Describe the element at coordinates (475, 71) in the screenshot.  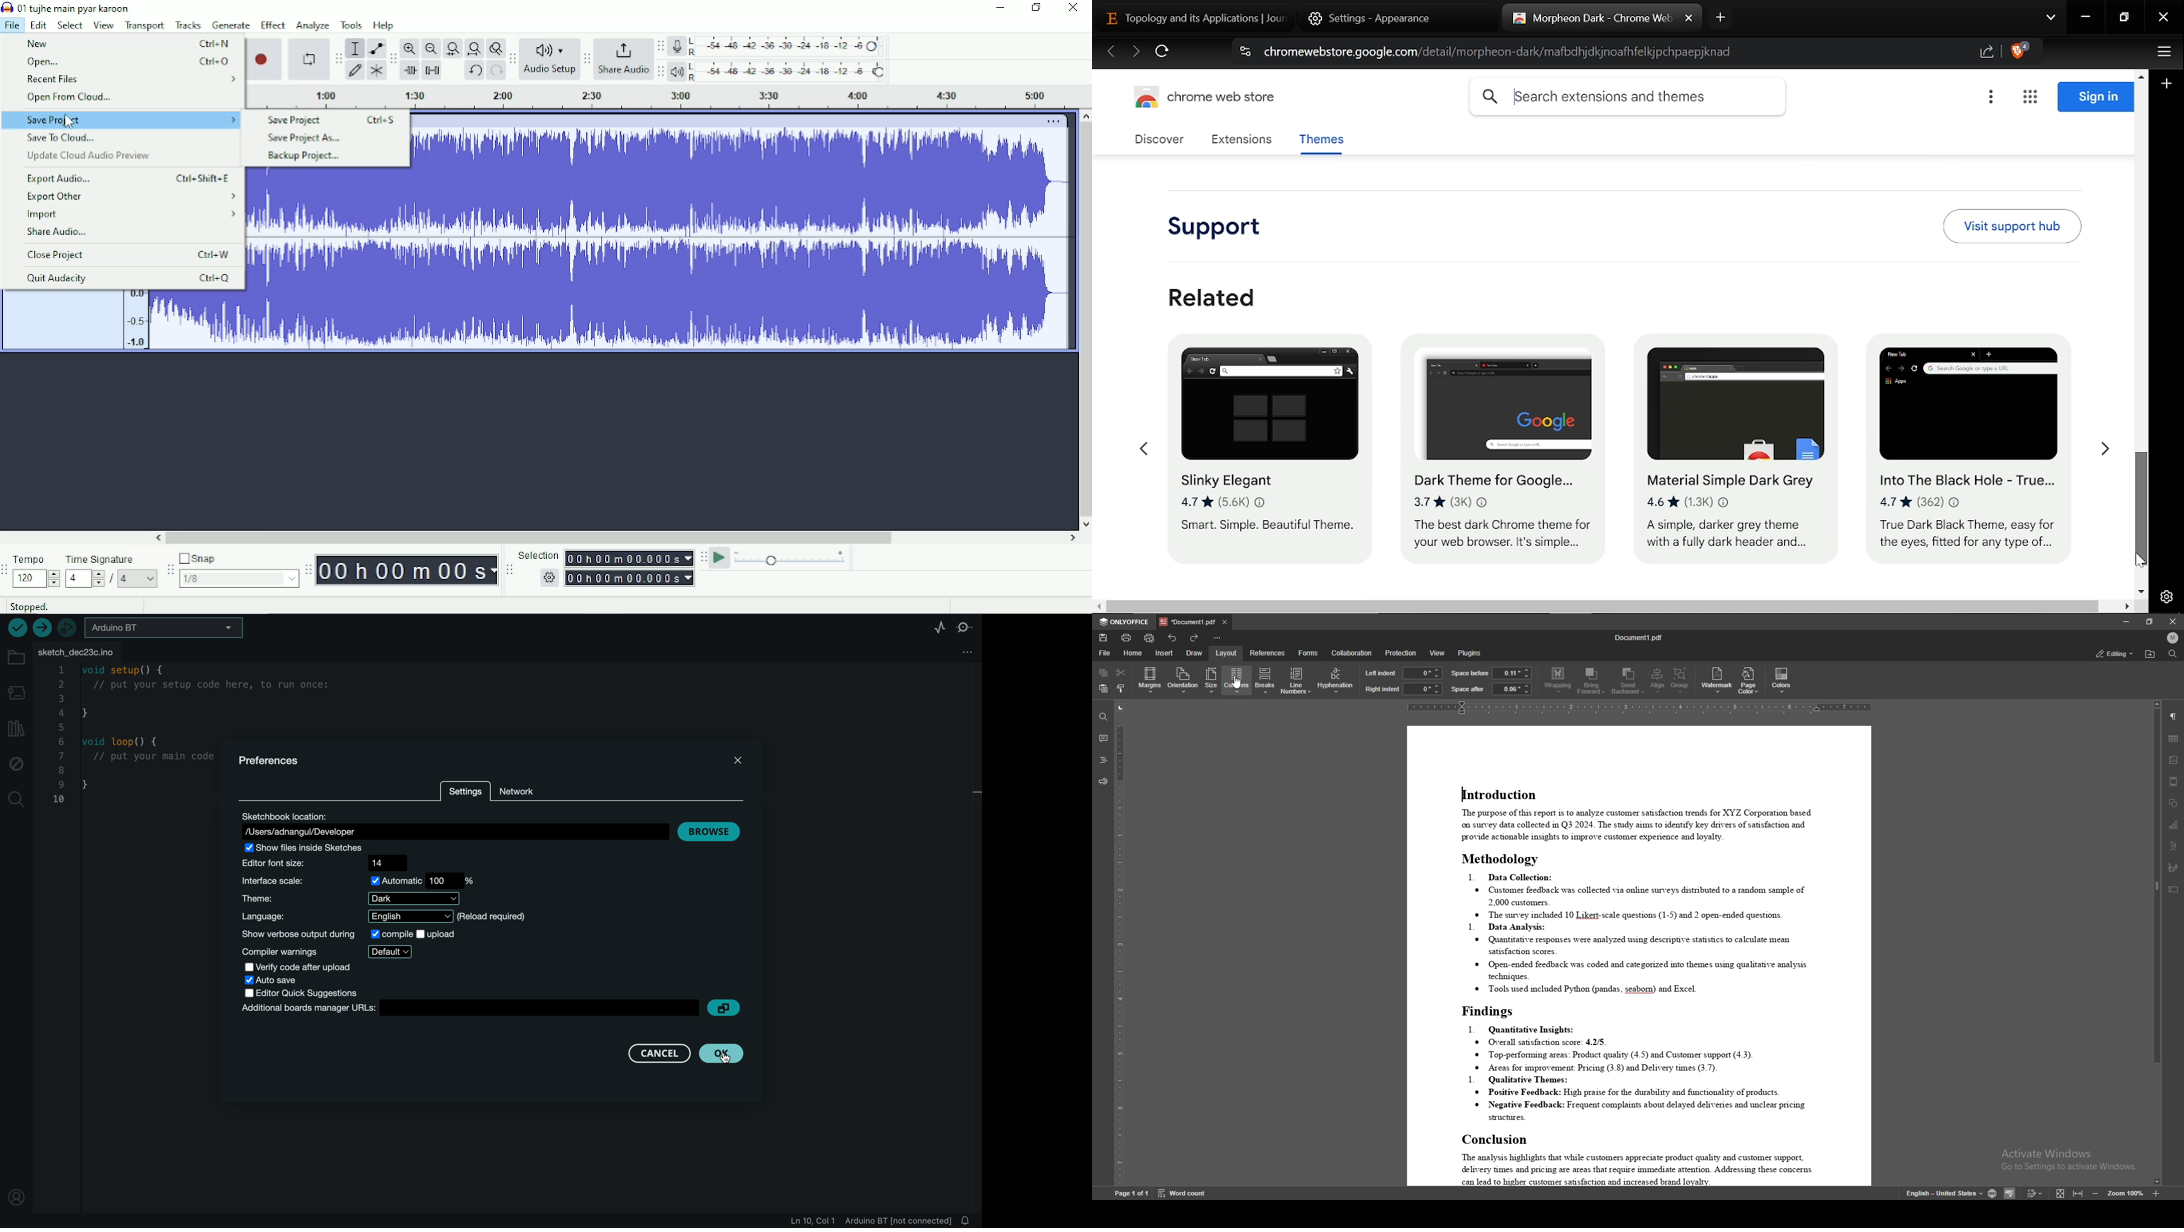
I see `Undo` at that location.